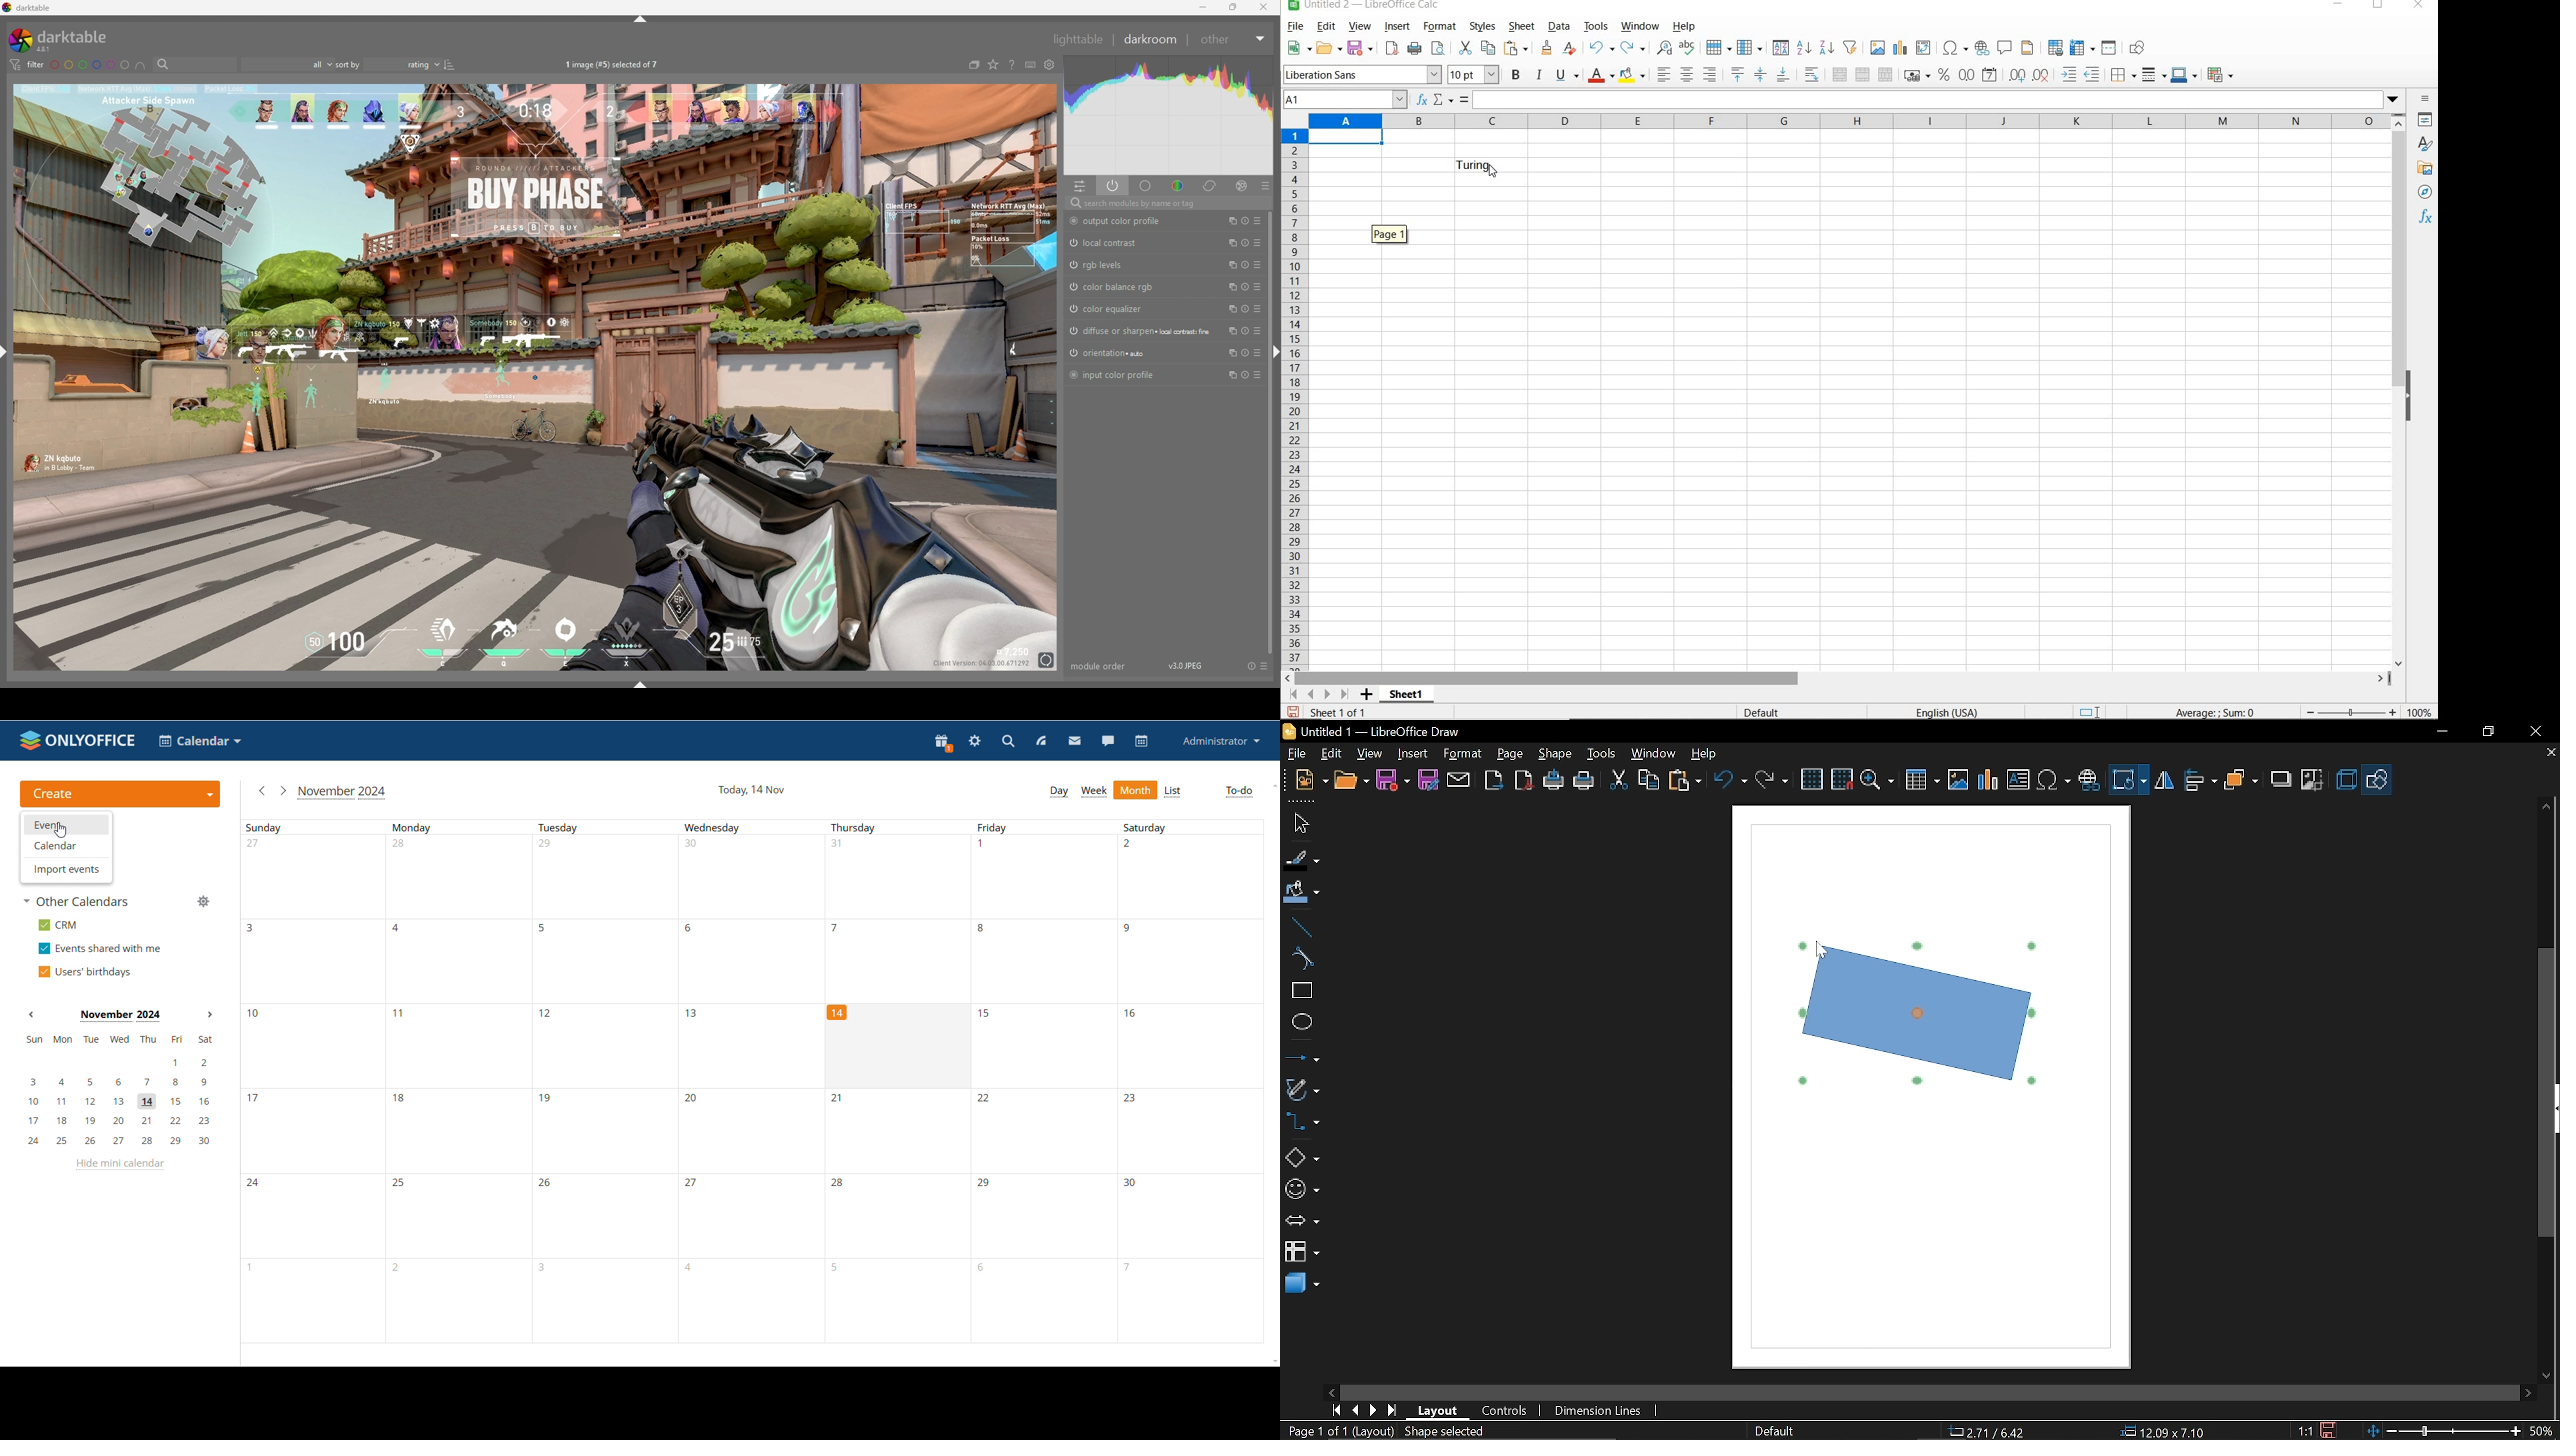 The image size is (2576, 1456). Describe the element at coordinates (2041, 75) in the screenshot. I see `DELETE DECIMAL PLACE` at that location.